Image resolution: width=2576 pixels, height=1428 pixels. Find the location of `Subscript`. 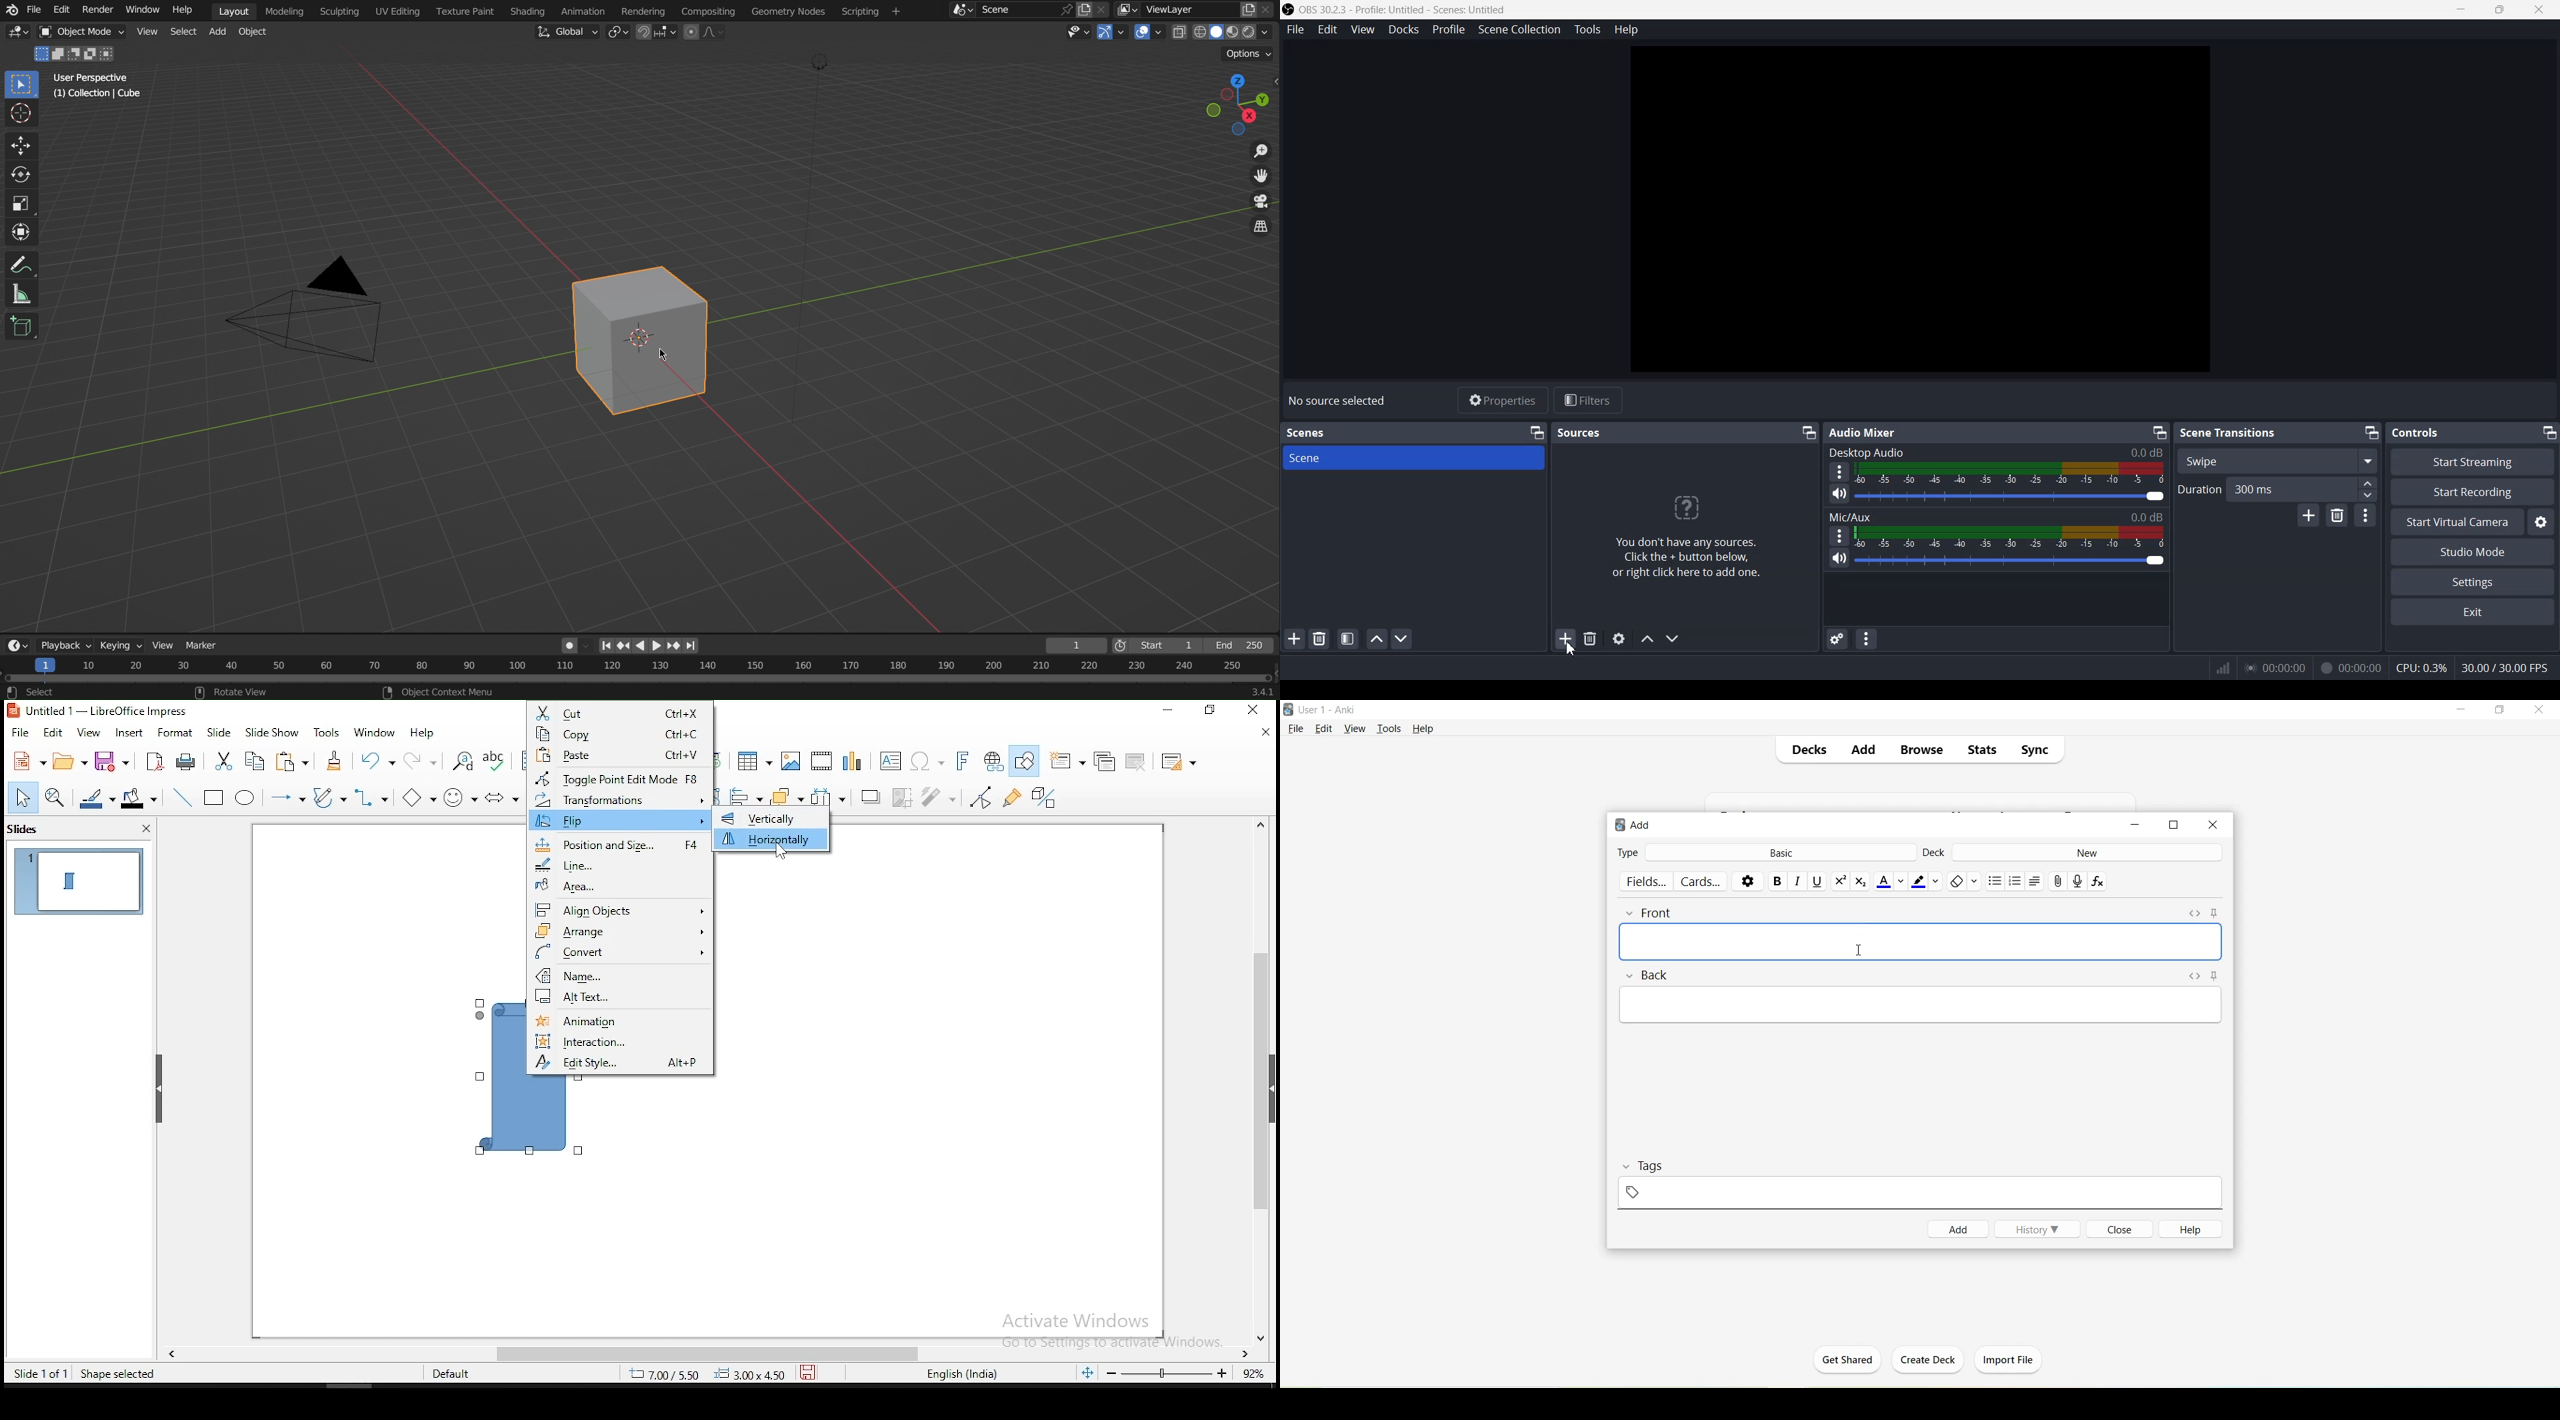

Subscript is located at coordinates (1861, 881).